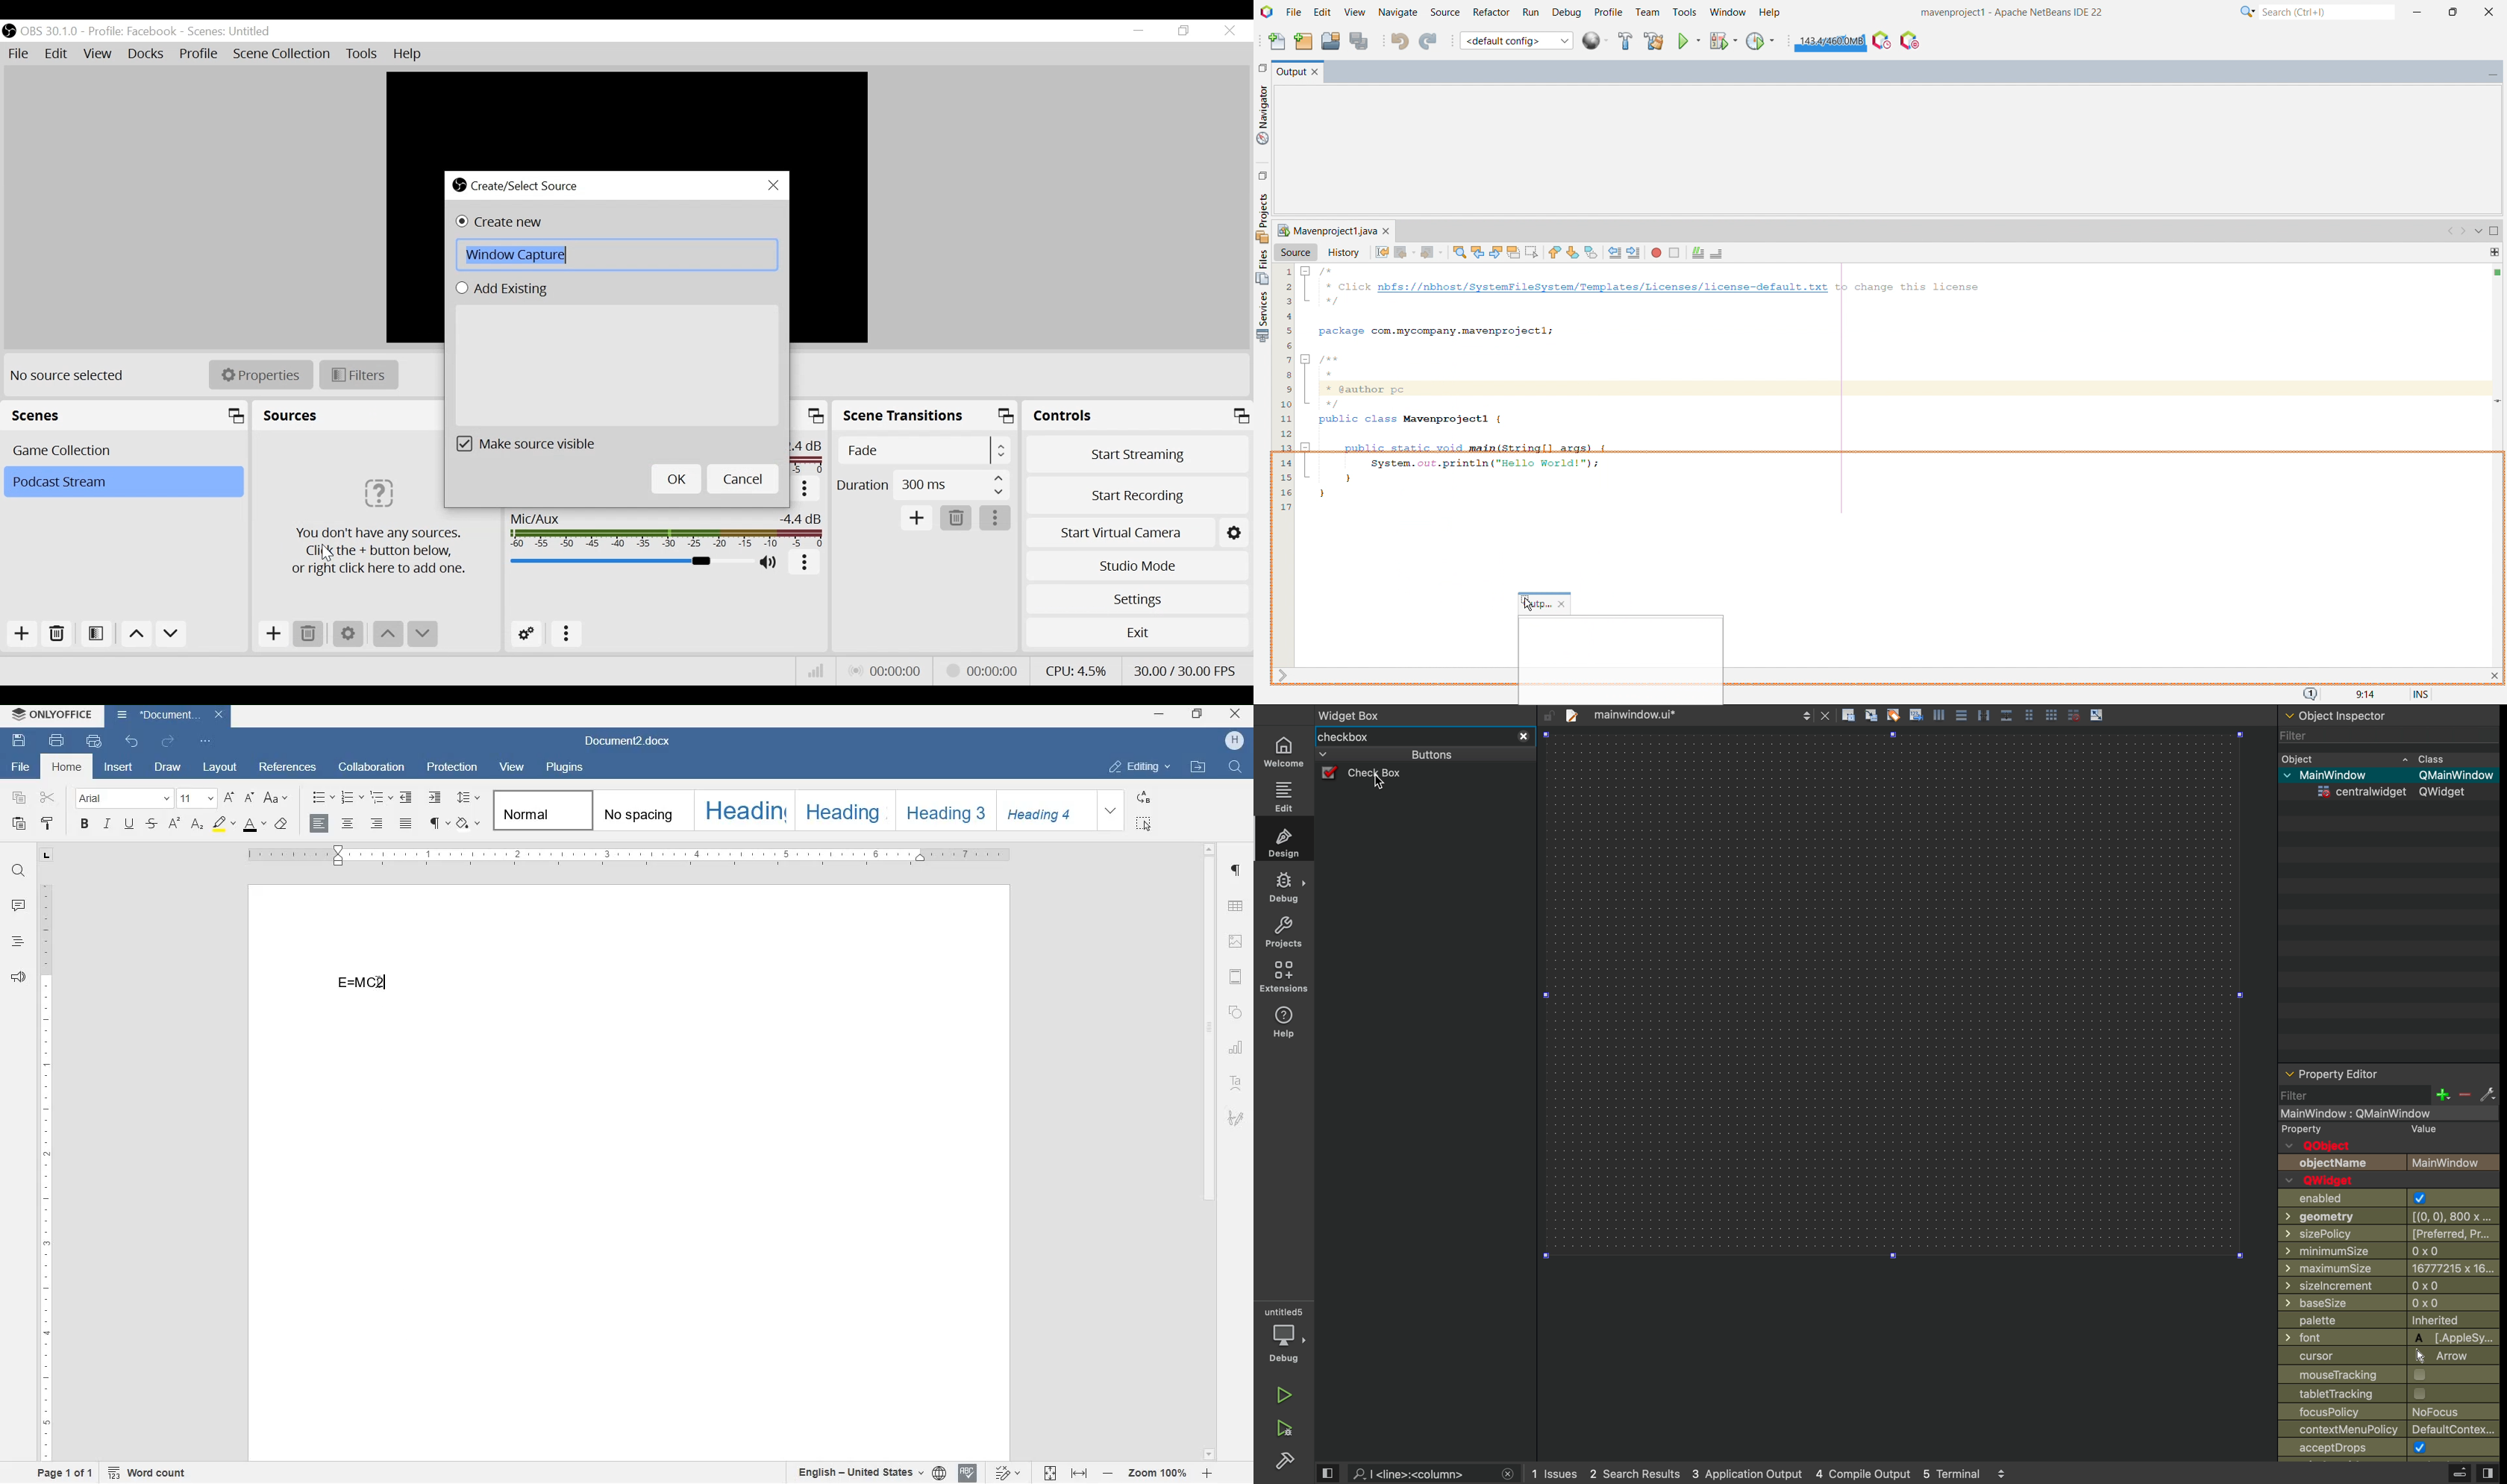 The image size is (2520, 1484). What do you see at coordinates (2007, 715) in the screenshot?
I see `distribute vertically` at bounding box center [2007, 715].